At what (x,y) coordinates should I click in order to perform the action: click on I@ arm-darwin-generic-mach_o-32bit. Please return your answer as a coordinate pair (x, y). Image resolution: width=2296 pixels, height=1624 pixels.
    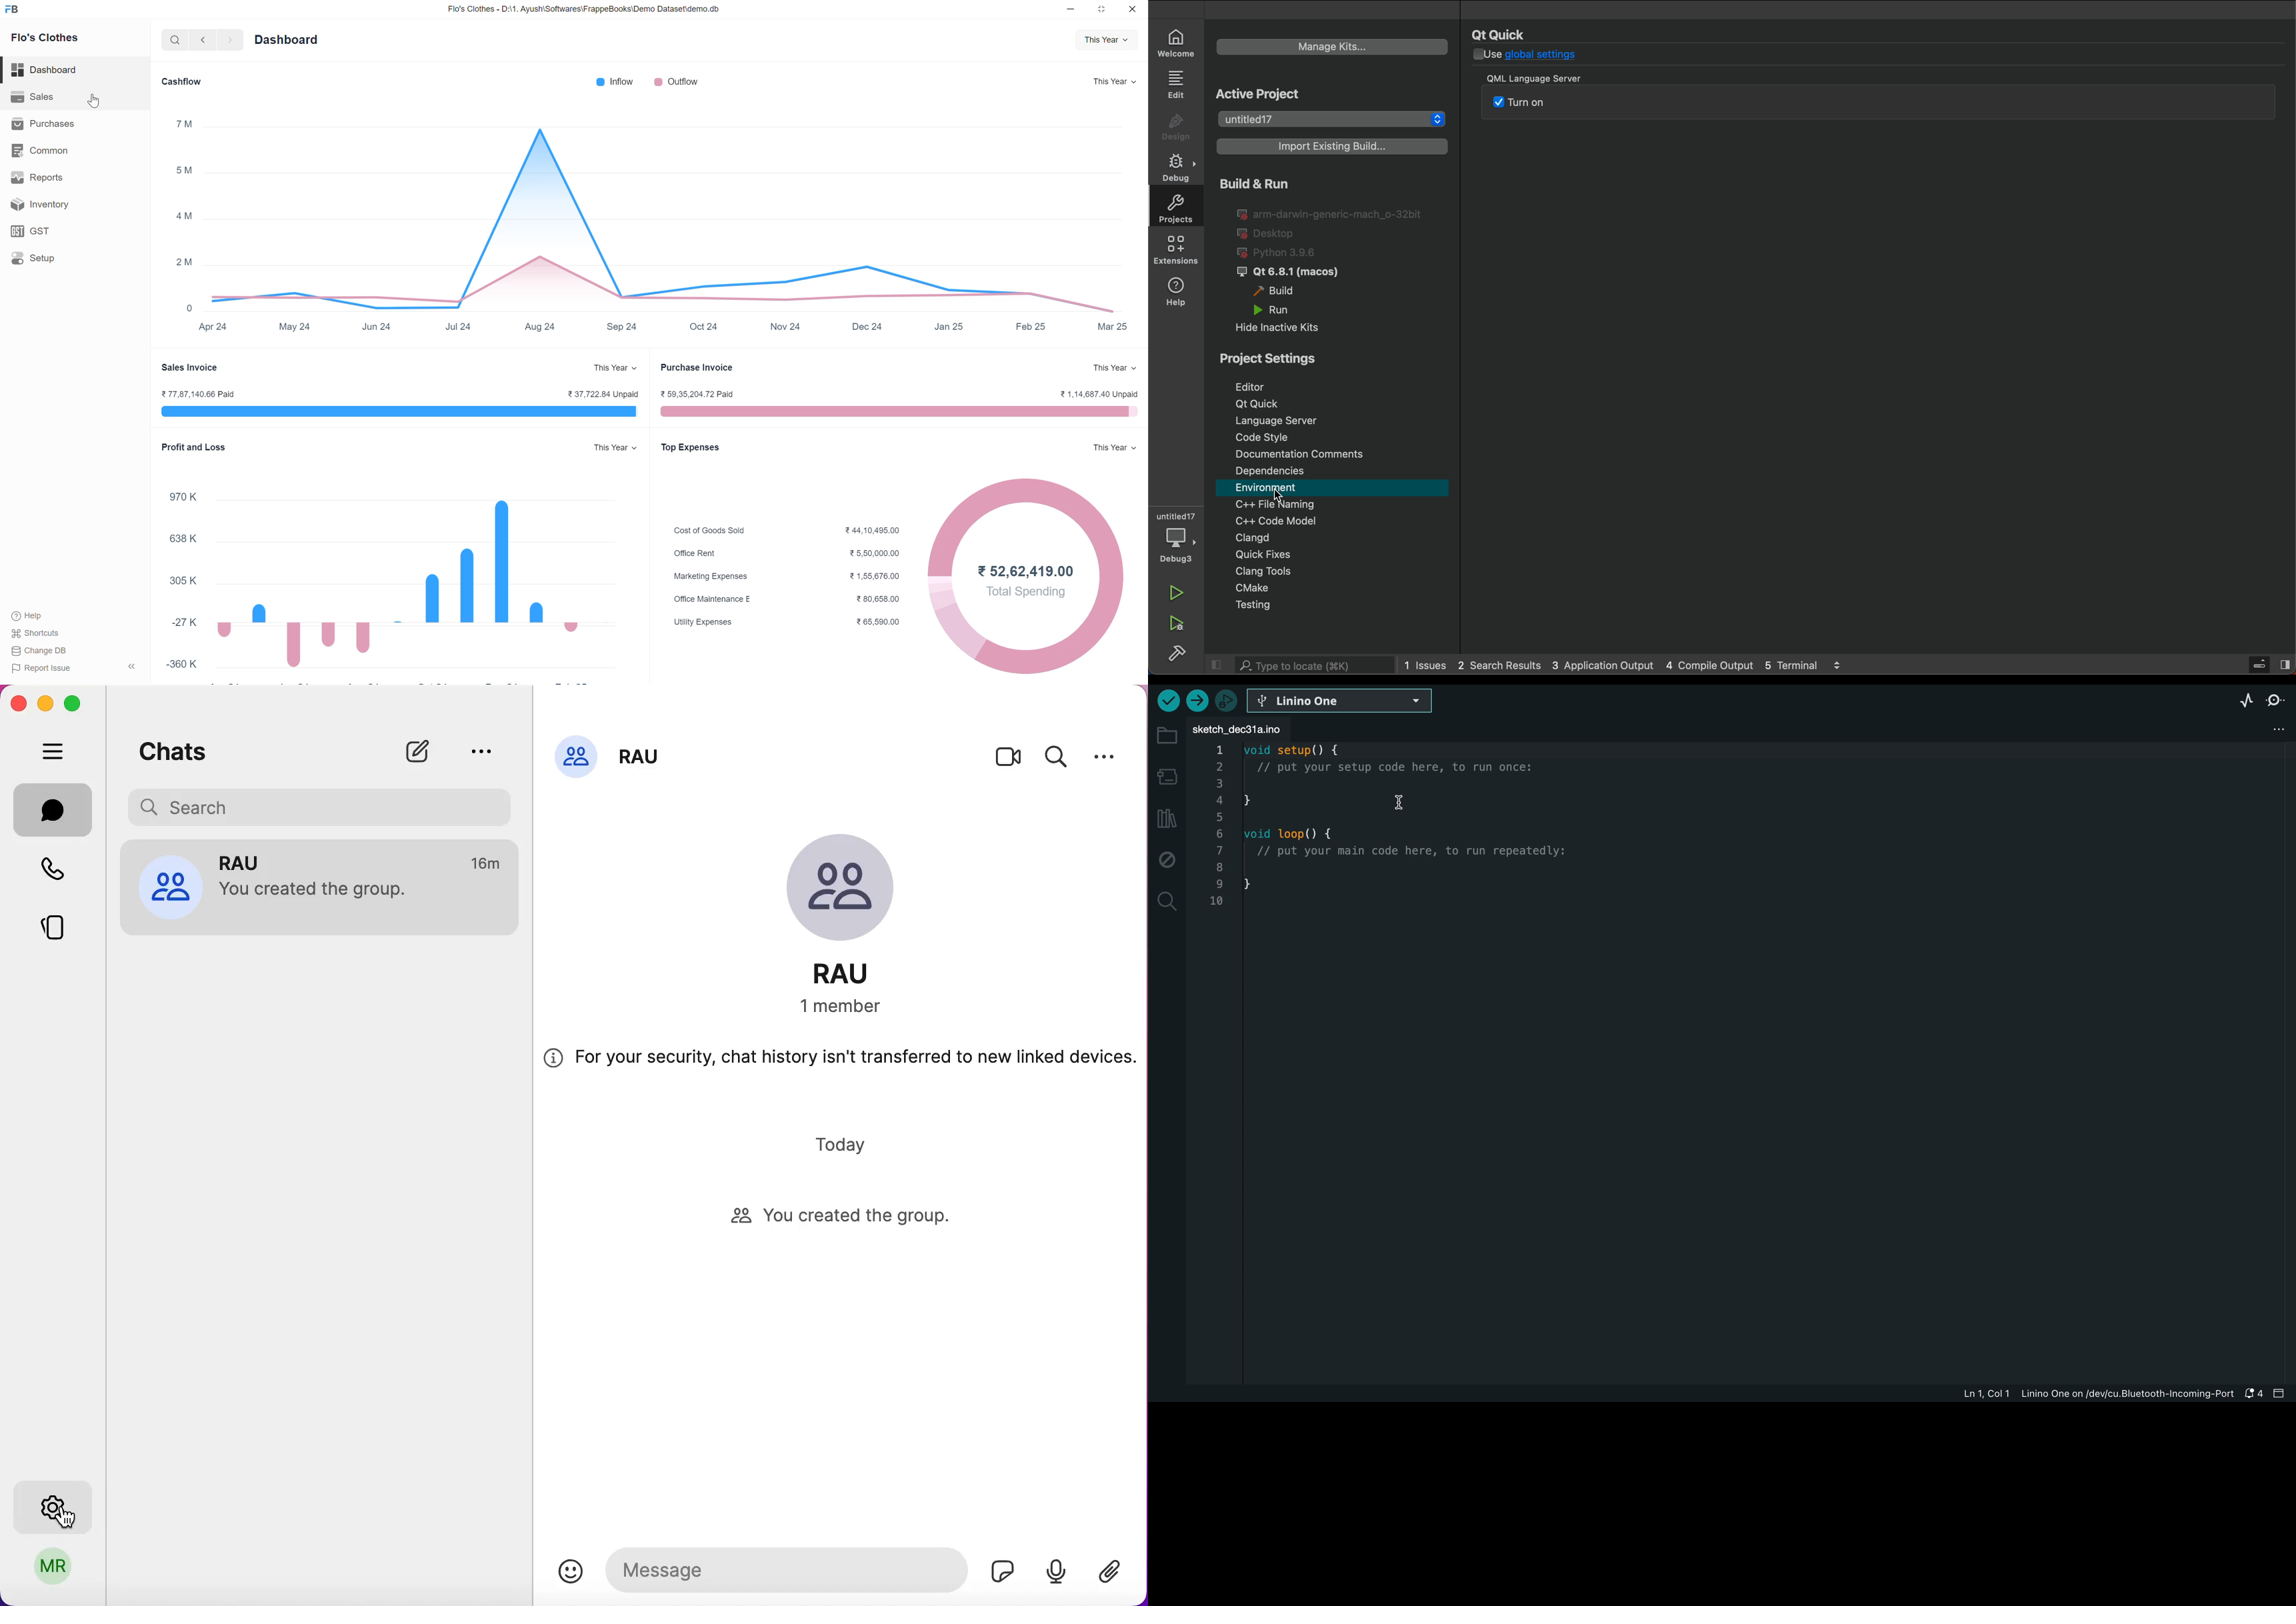
    Looking at the image, I should click on (1331, 213).